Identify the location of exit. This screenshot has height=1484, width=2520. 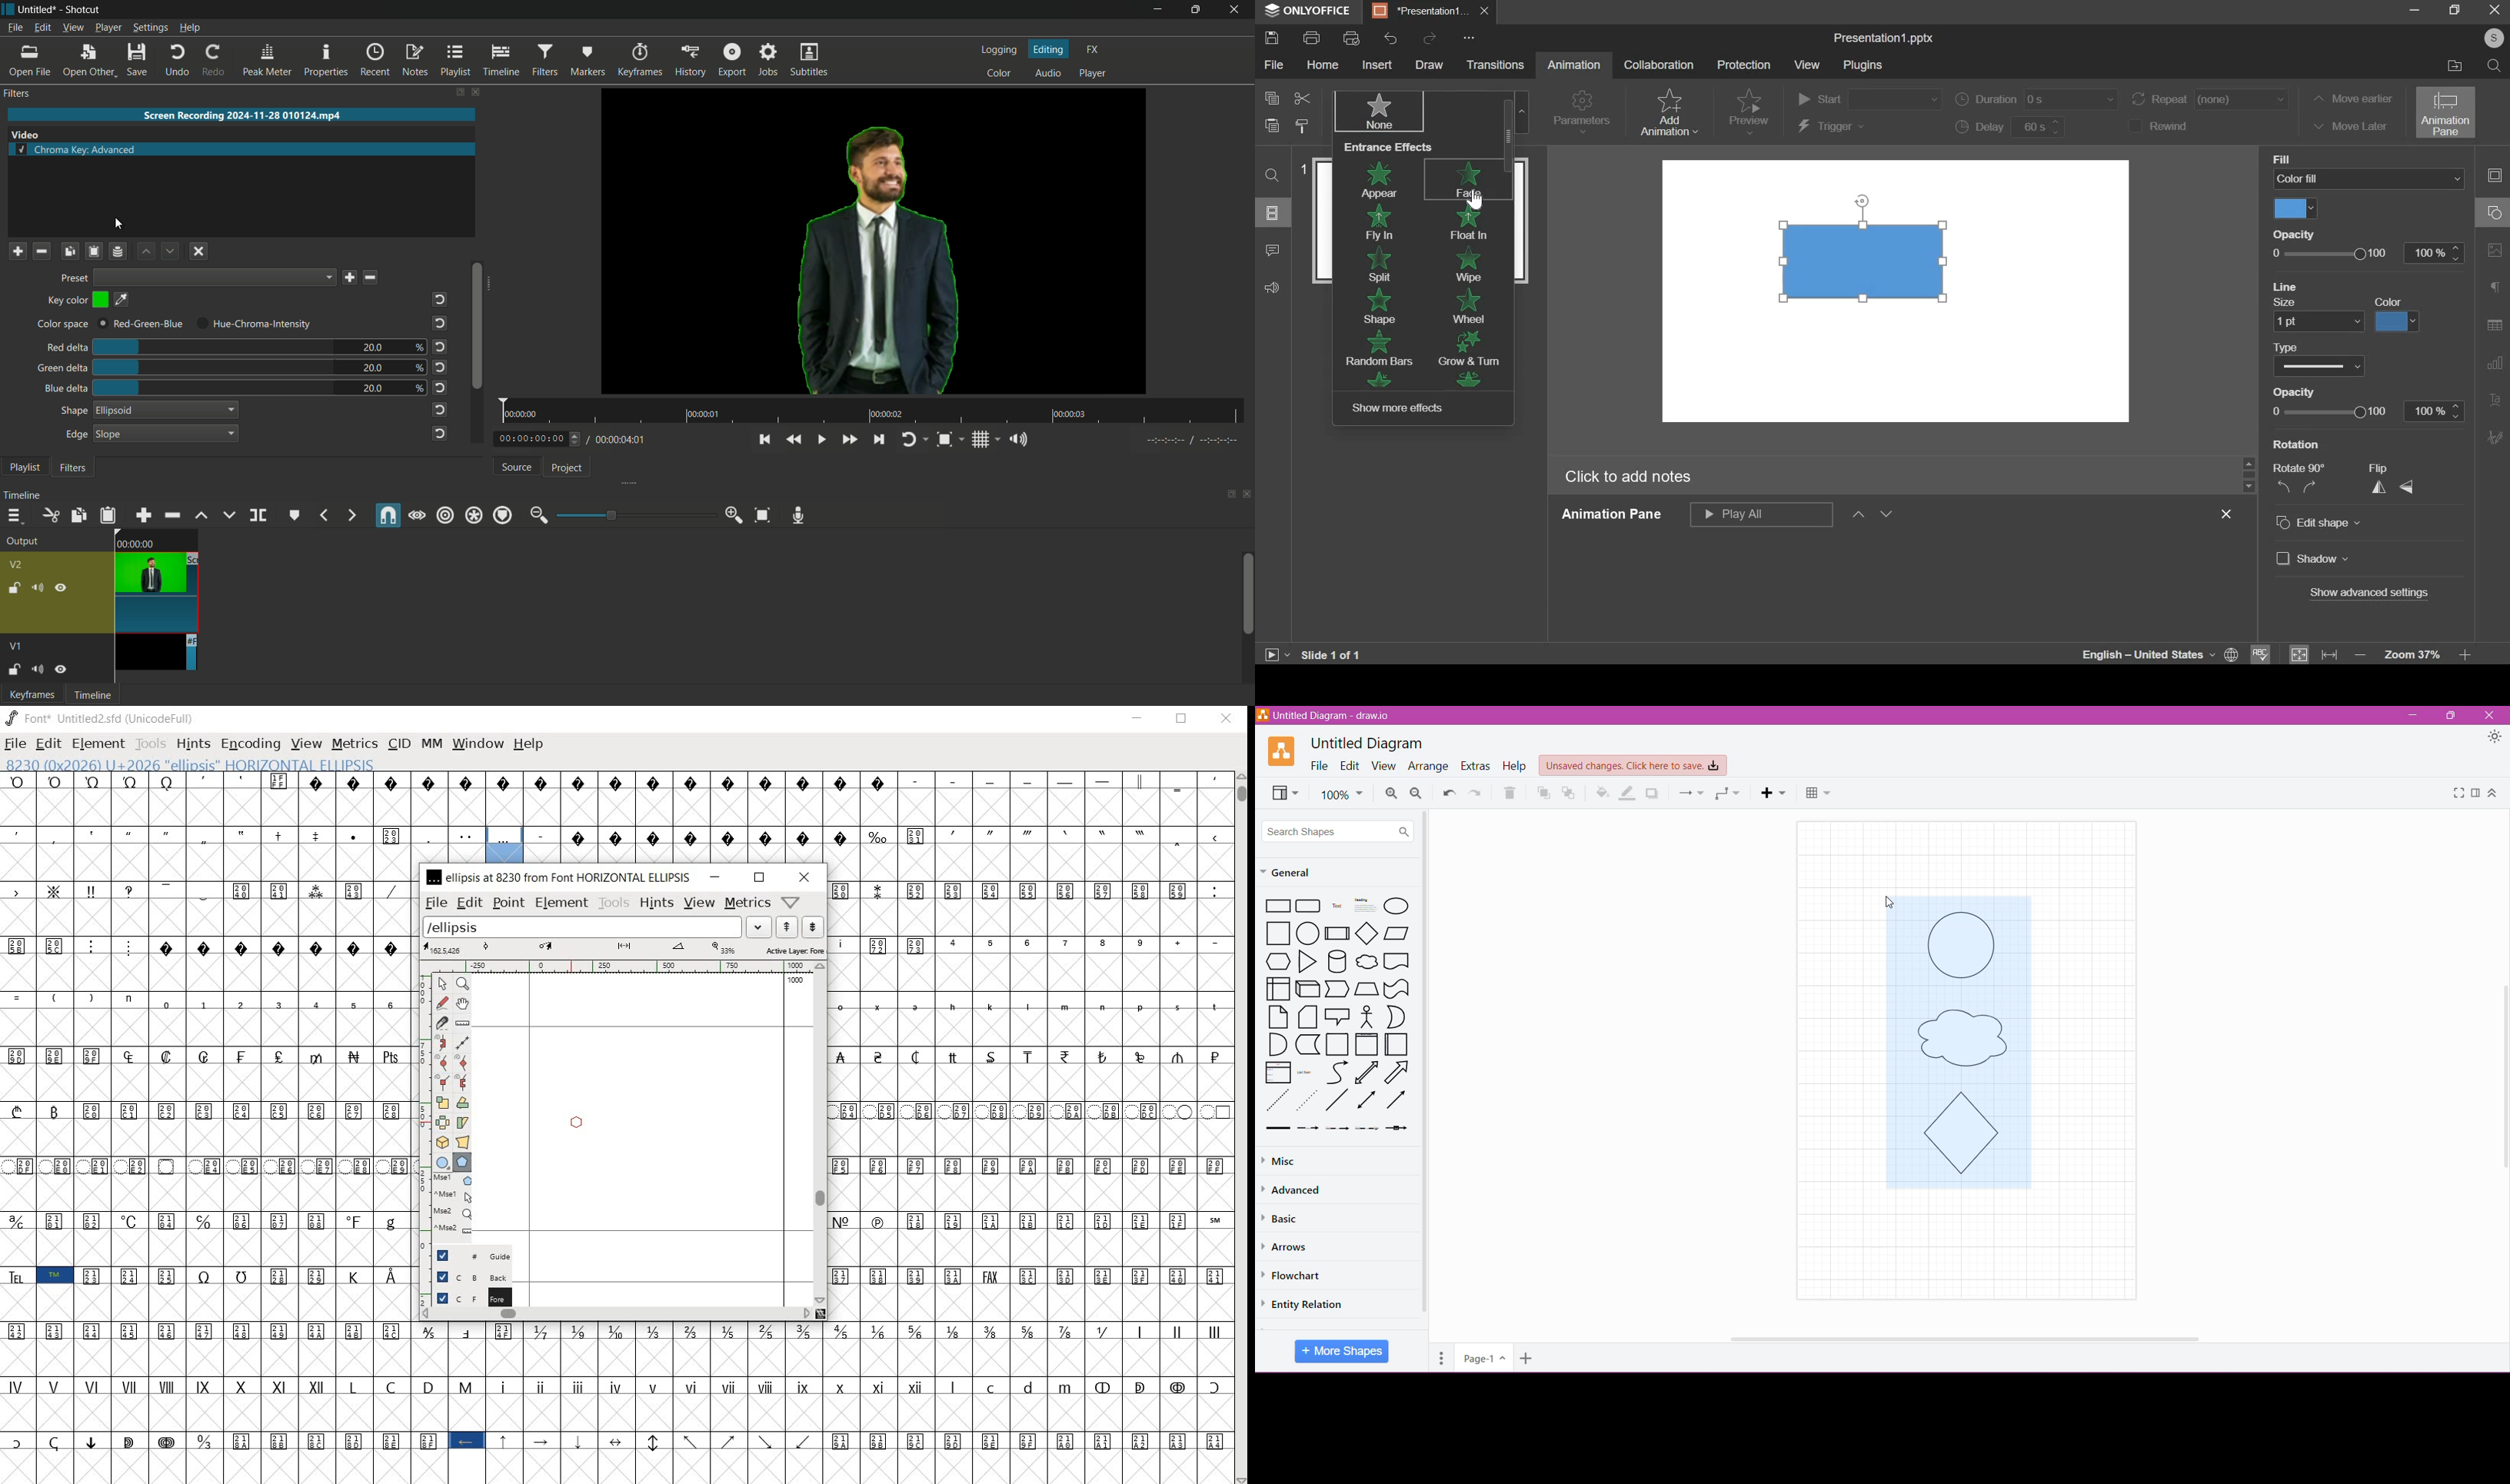
(2492, 11).